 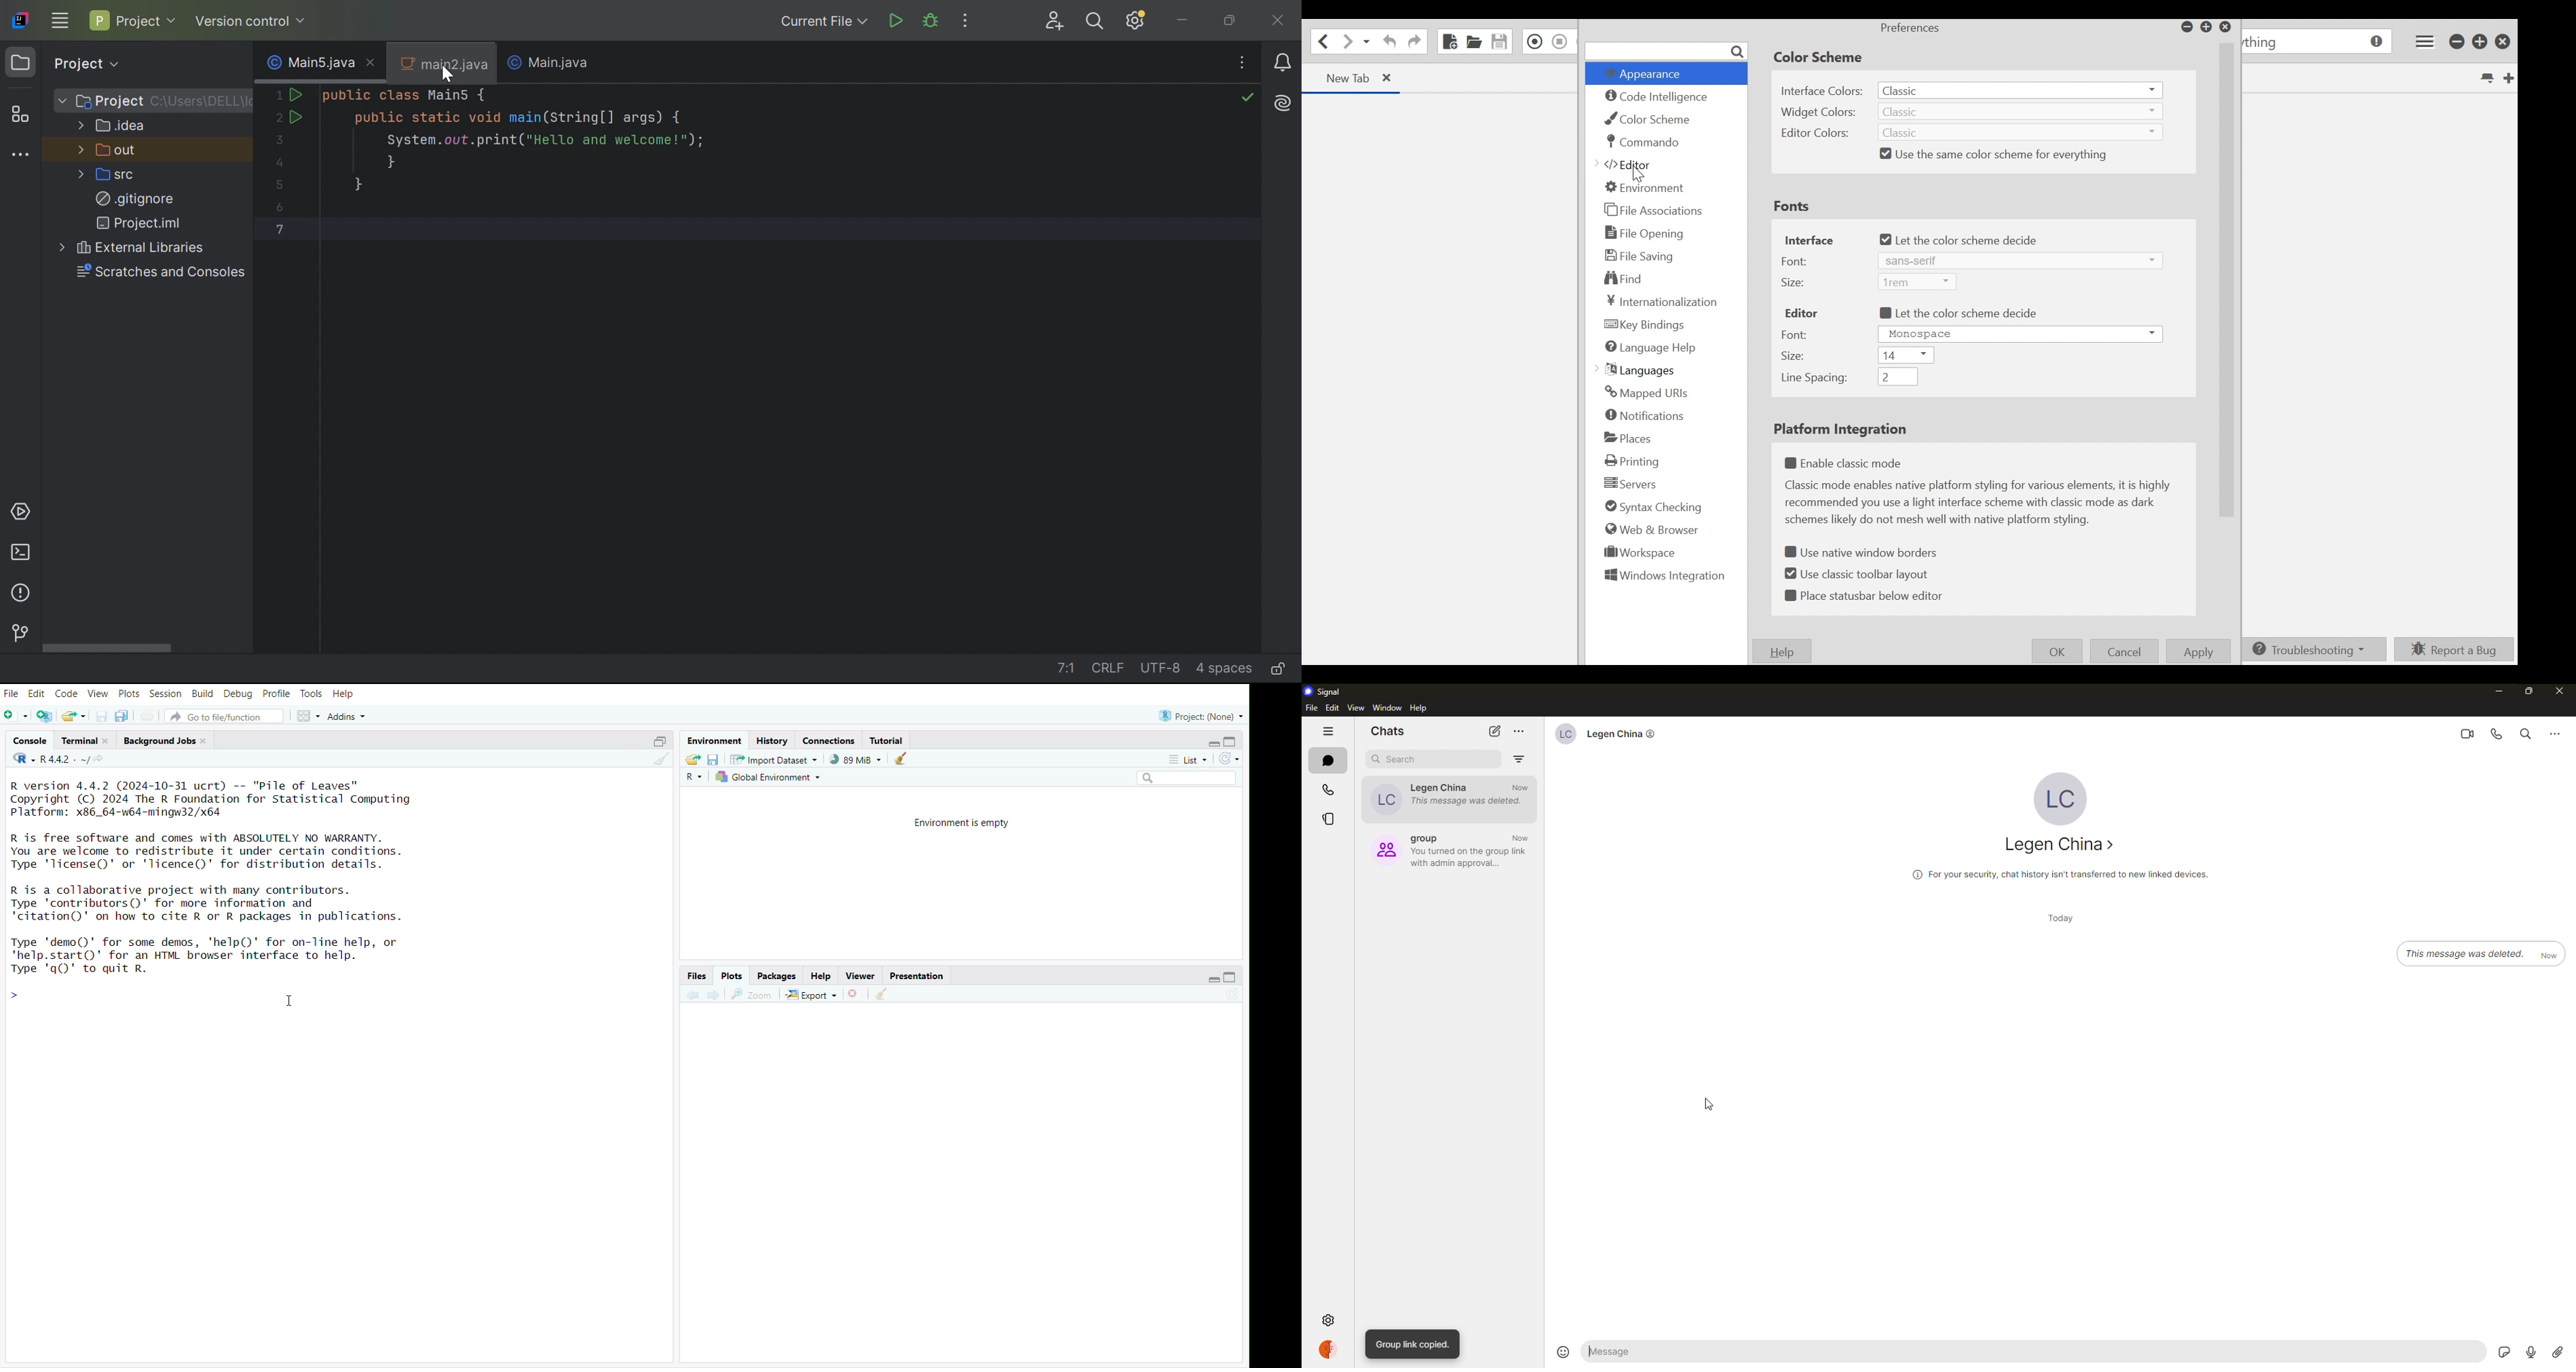 What do you see at coordinates (103, 715) in the screenshot?
I see `Save current document (Ctrl + S)` at bounding box center [103, 715].